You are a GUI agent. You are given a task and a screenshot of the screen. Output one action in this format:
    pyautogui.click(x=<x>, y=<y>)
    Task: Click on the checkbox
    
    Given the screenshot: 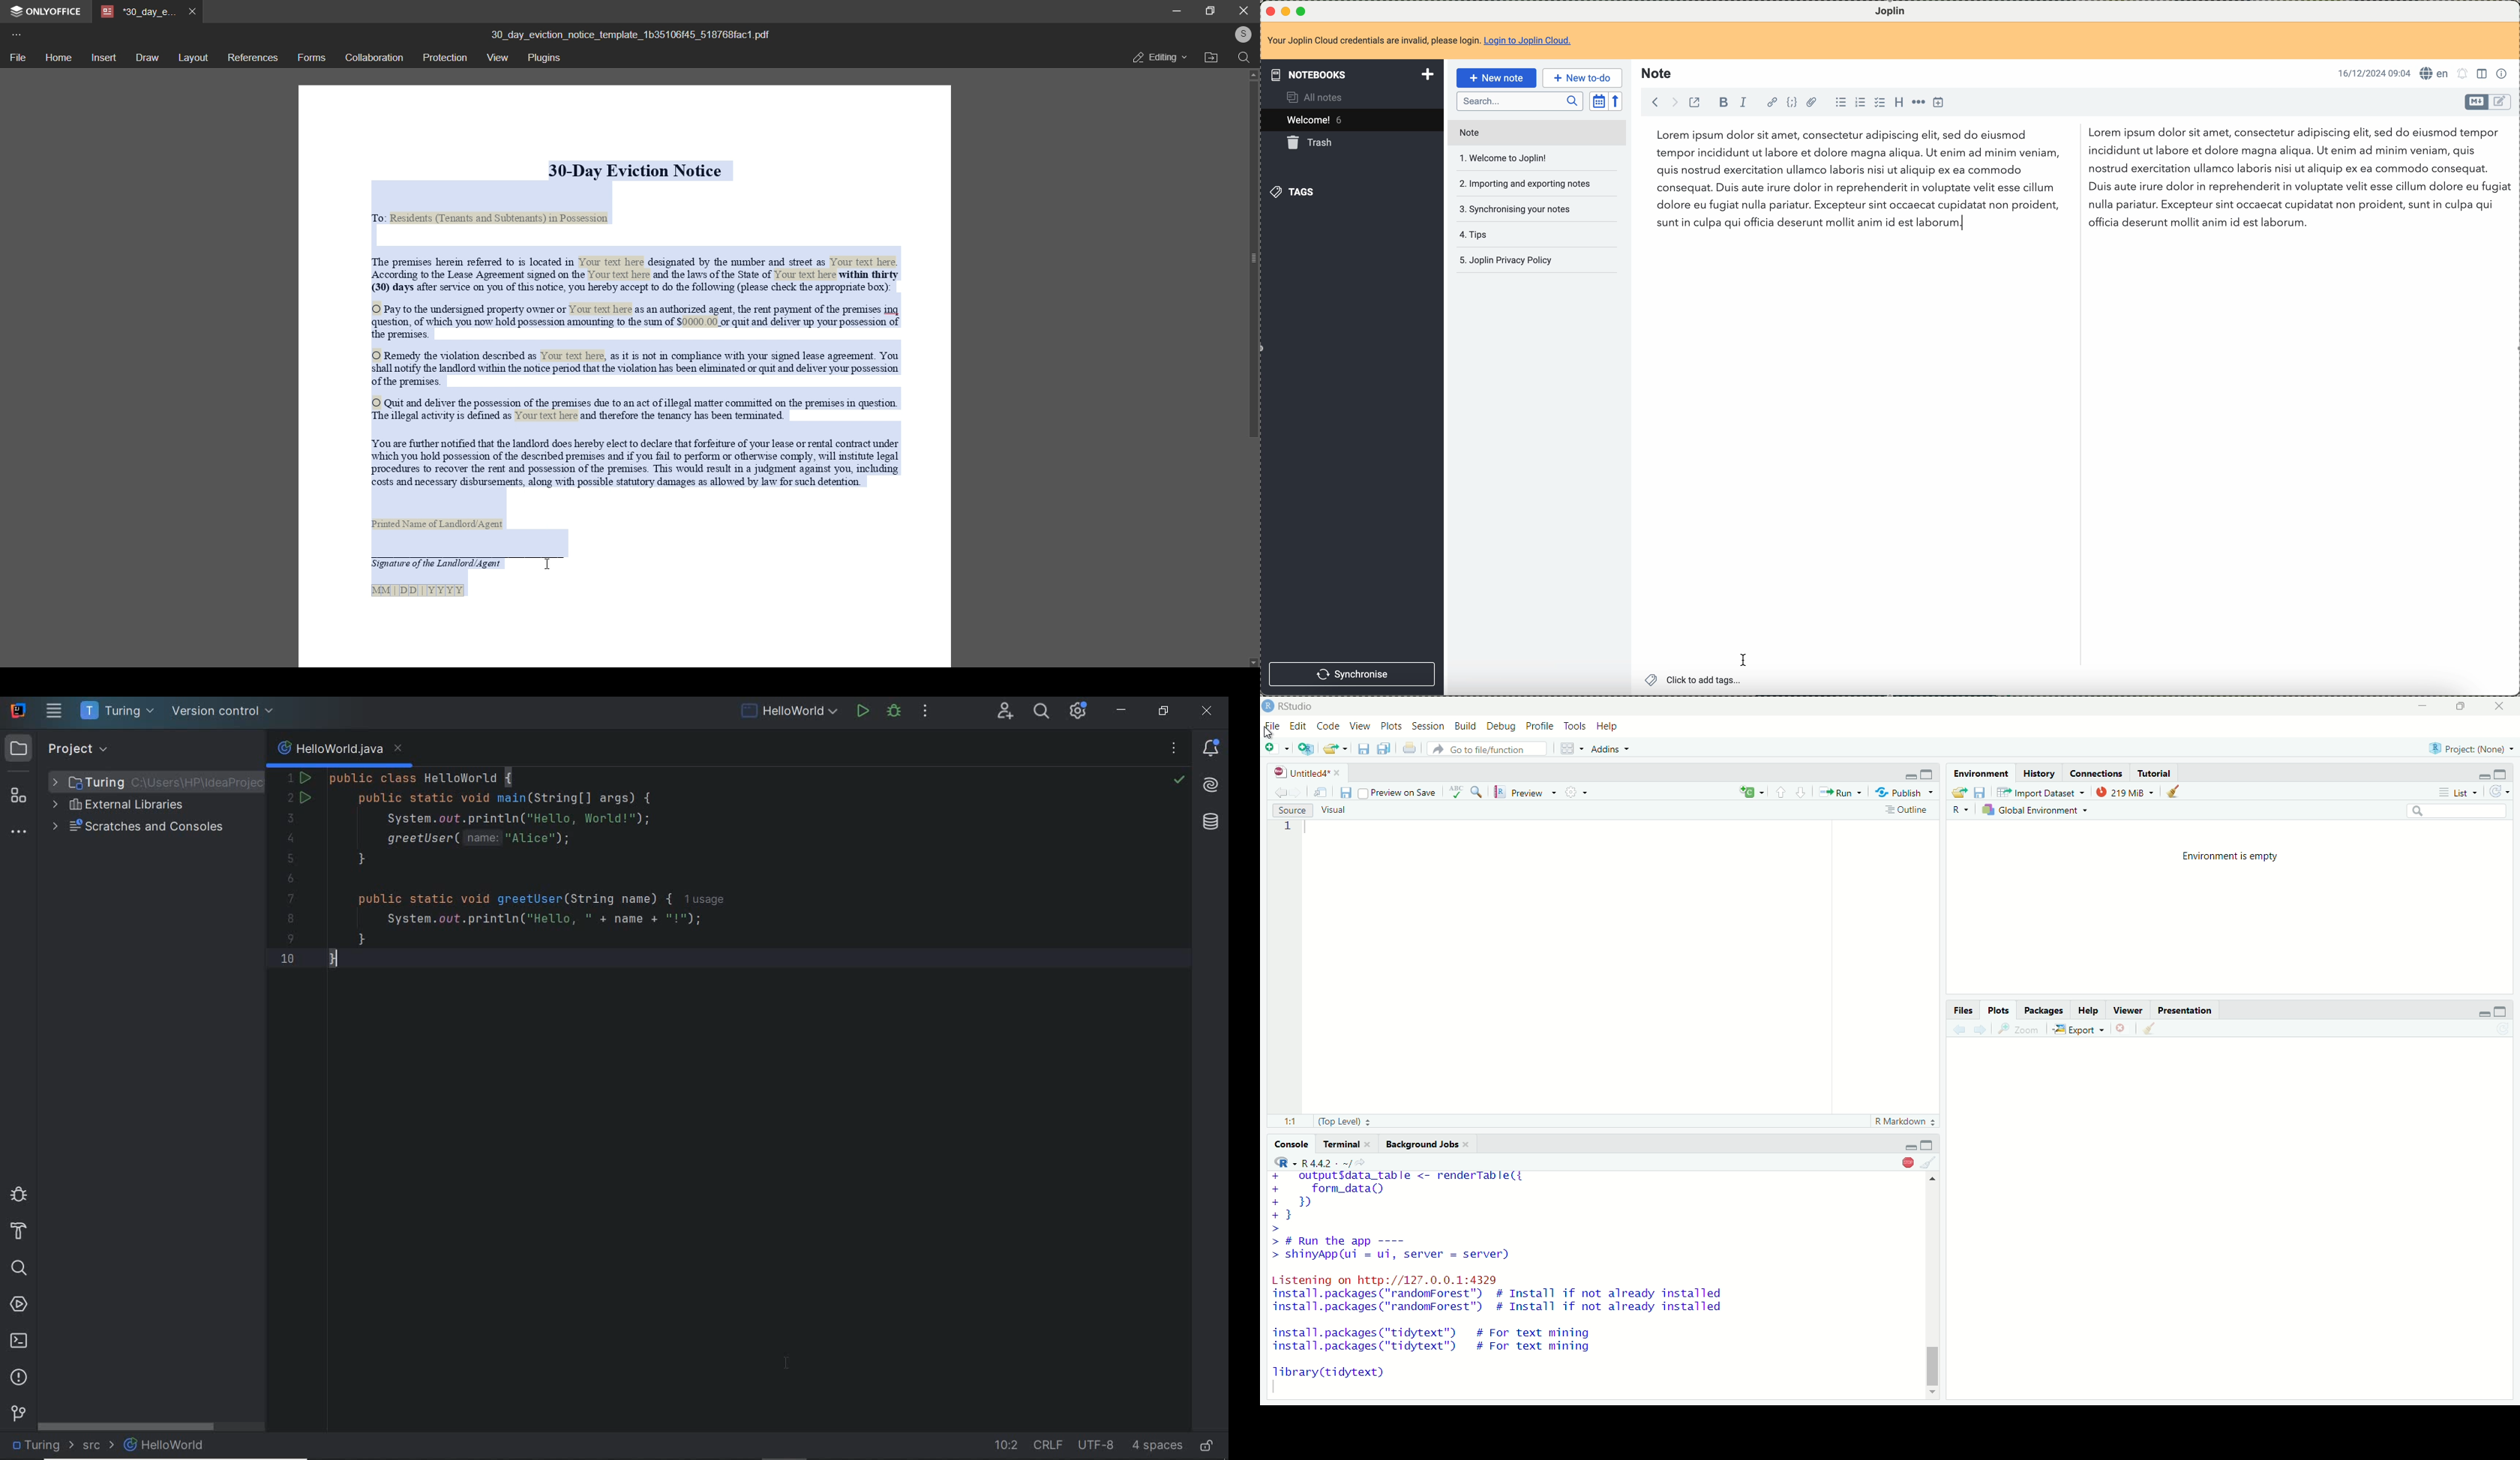 What is the action you would take?
    pyautogui.click(x=1879, y=102)
    